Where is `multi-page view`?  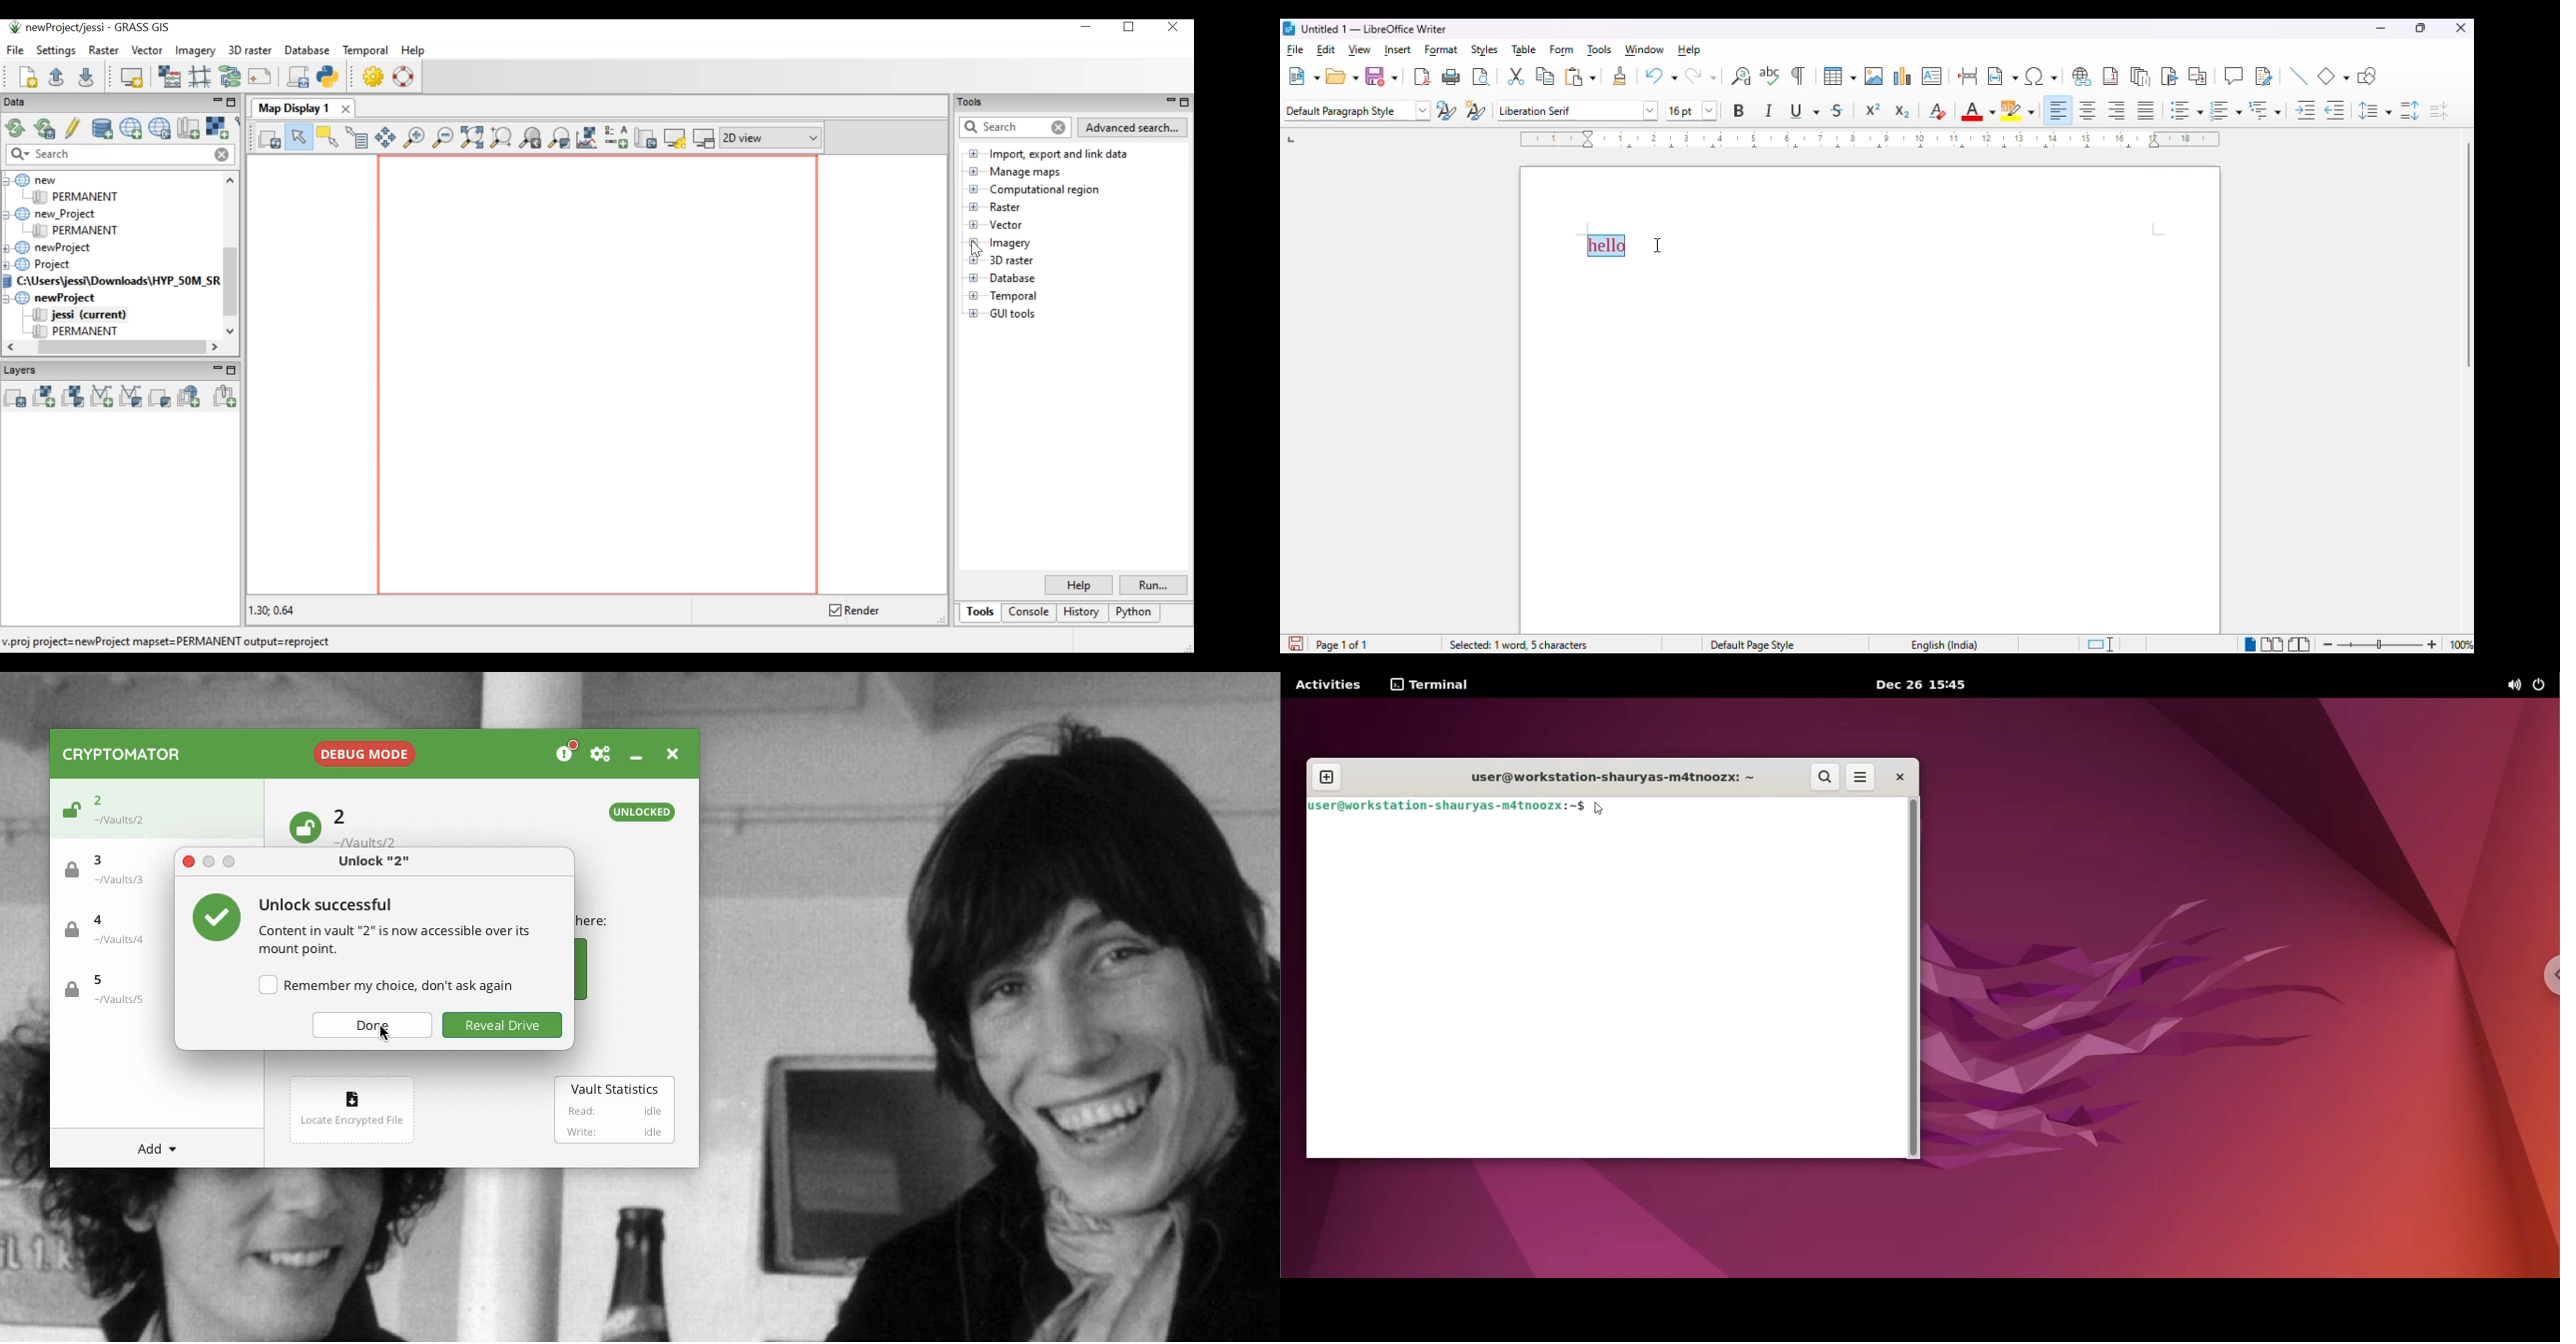
multi-page view is located at coordinates (2273, 644).